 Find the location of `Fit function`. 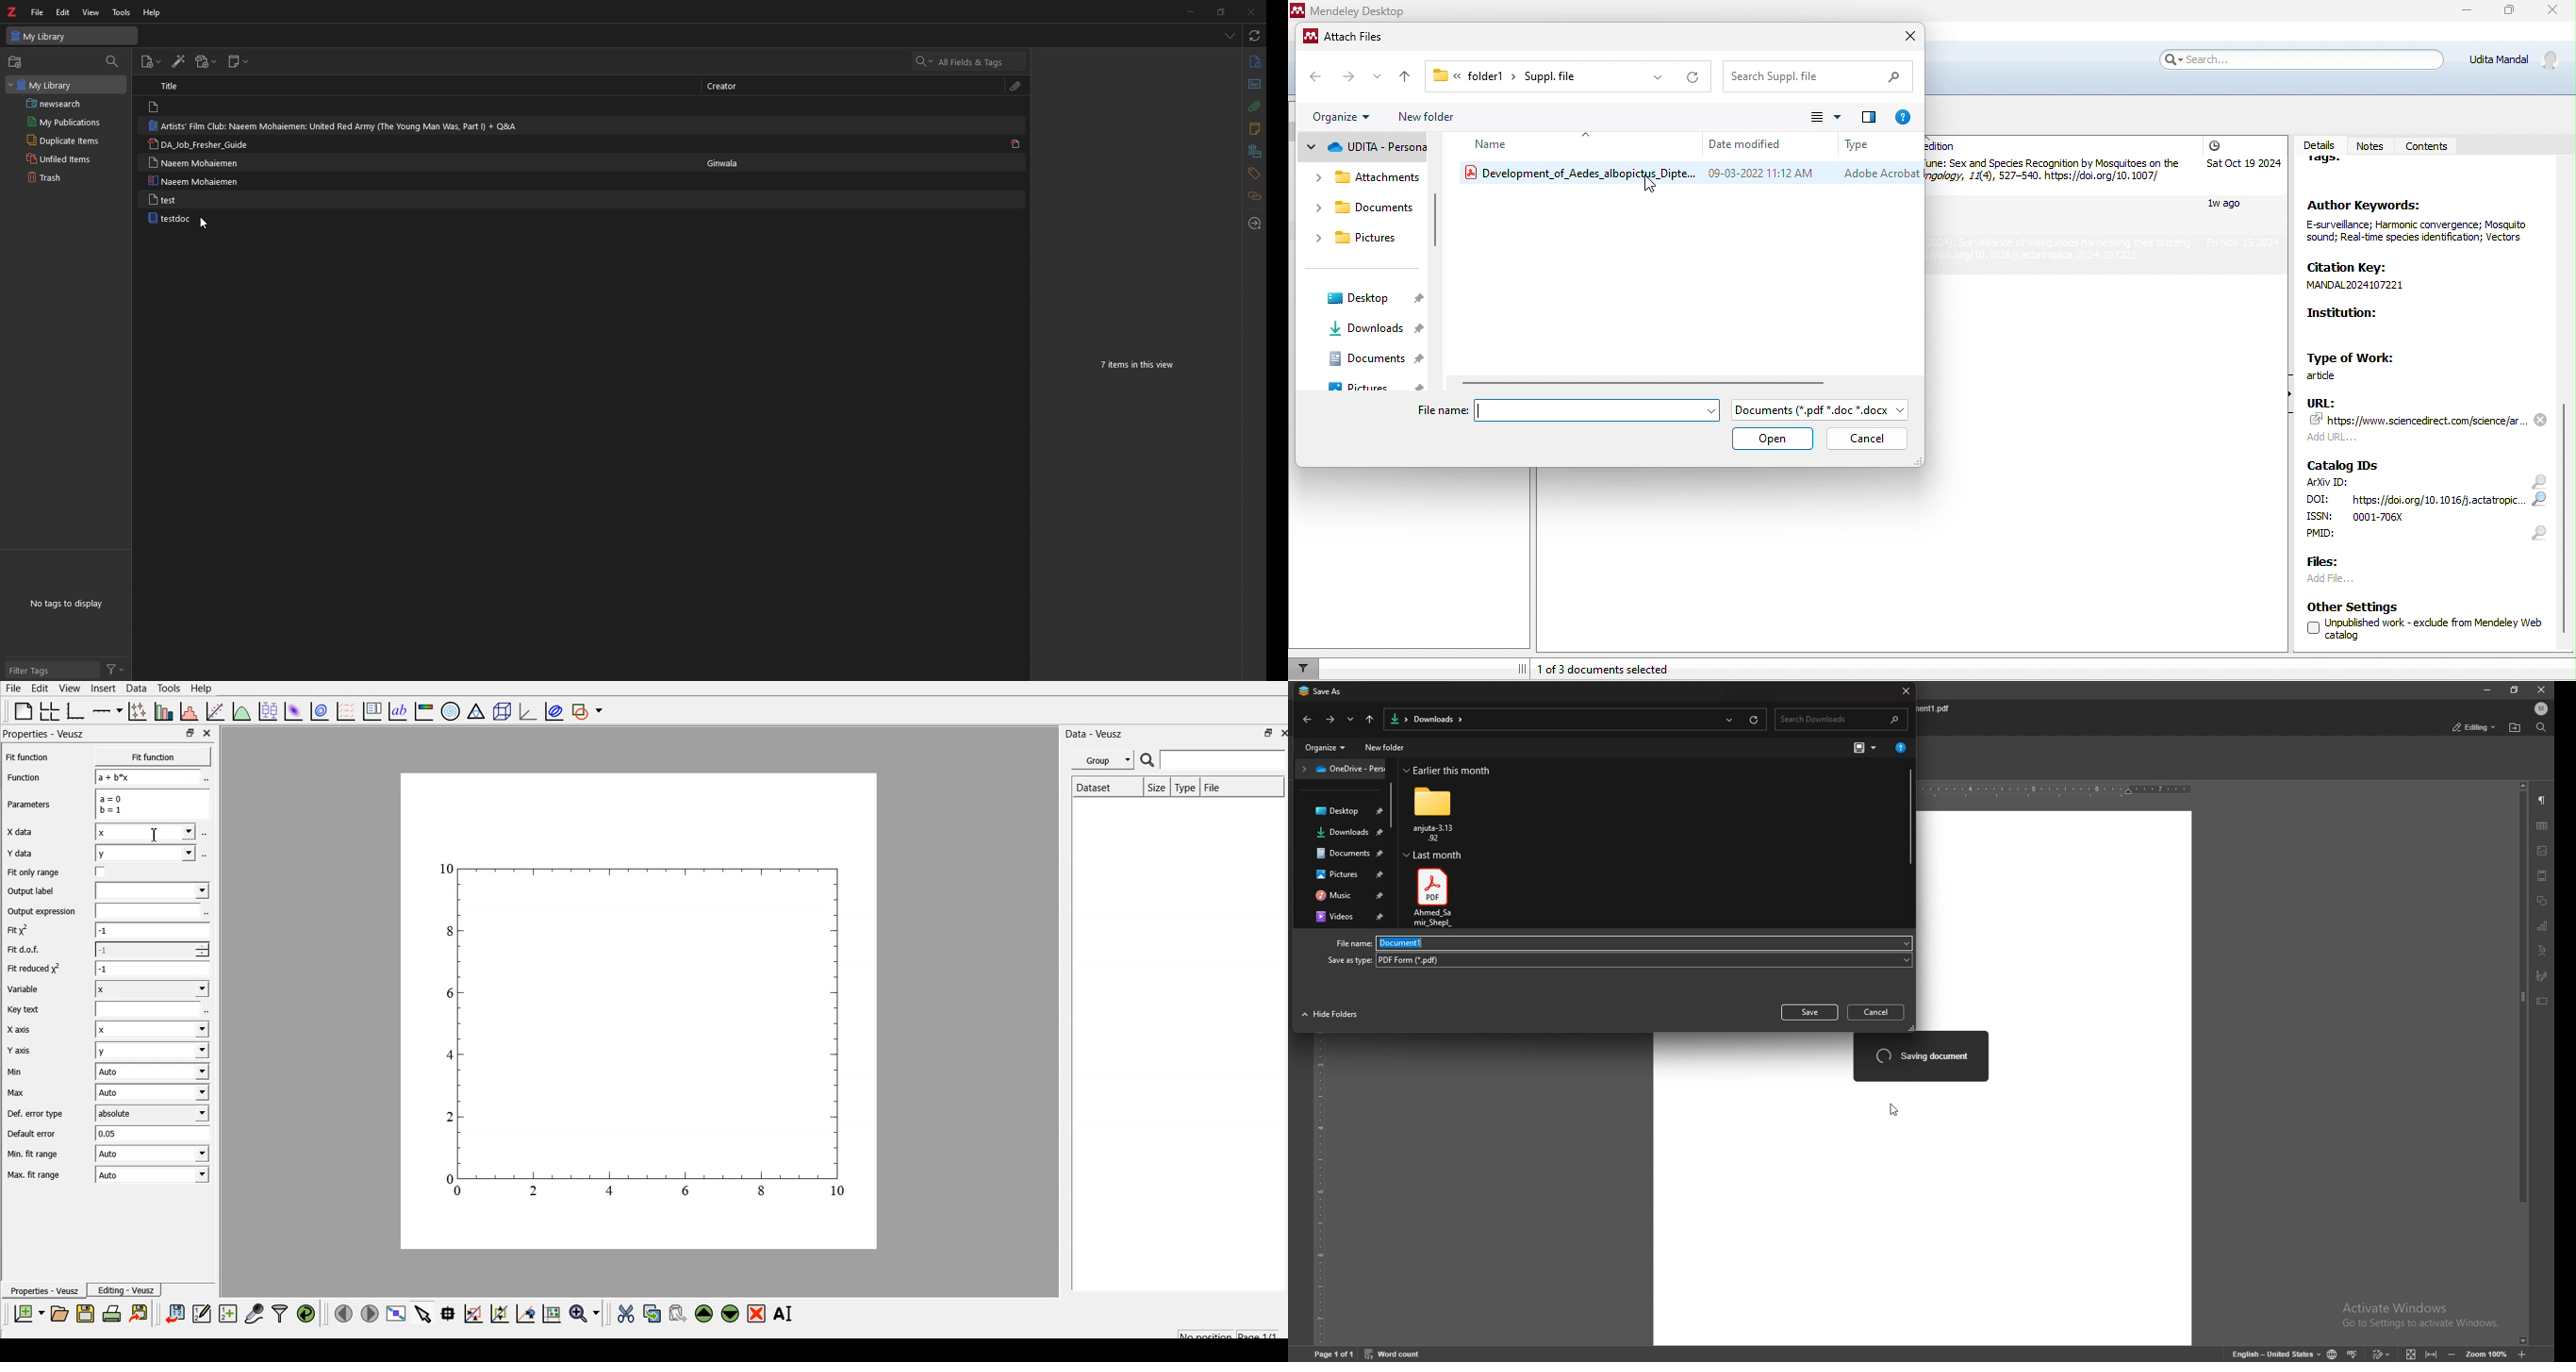

Fit function is located at coordinates (155, 758).